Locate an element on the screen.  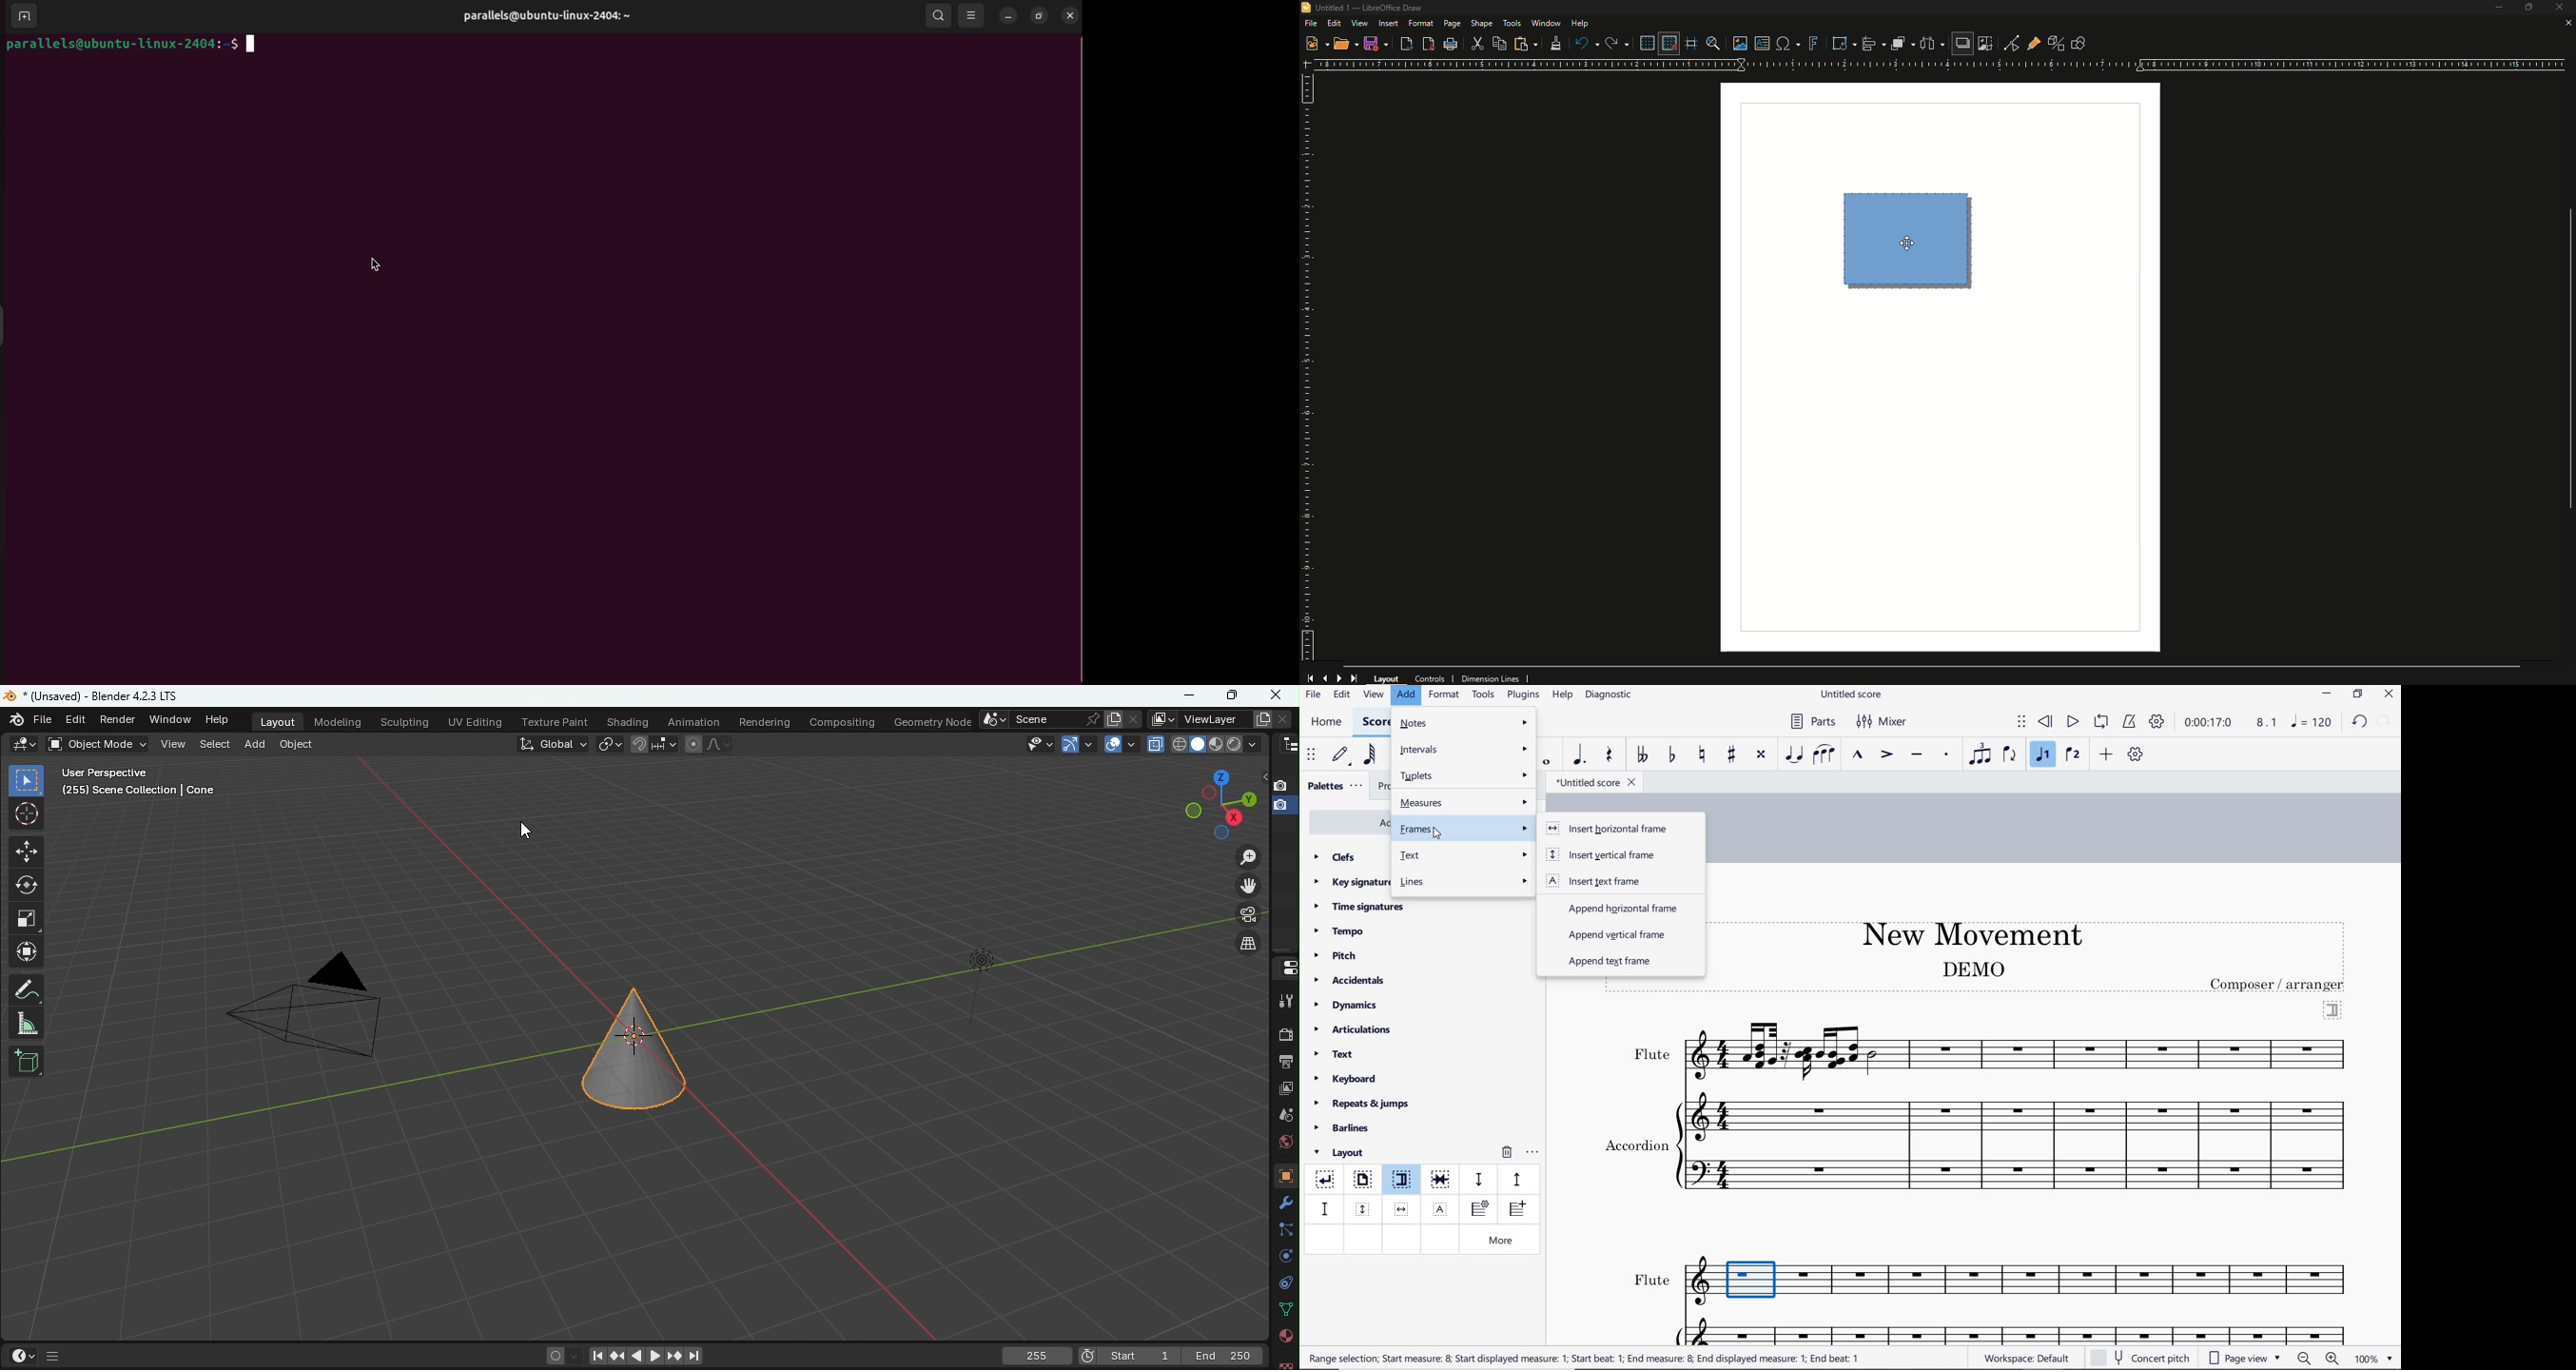
t is located at coordinates (1464, 775).